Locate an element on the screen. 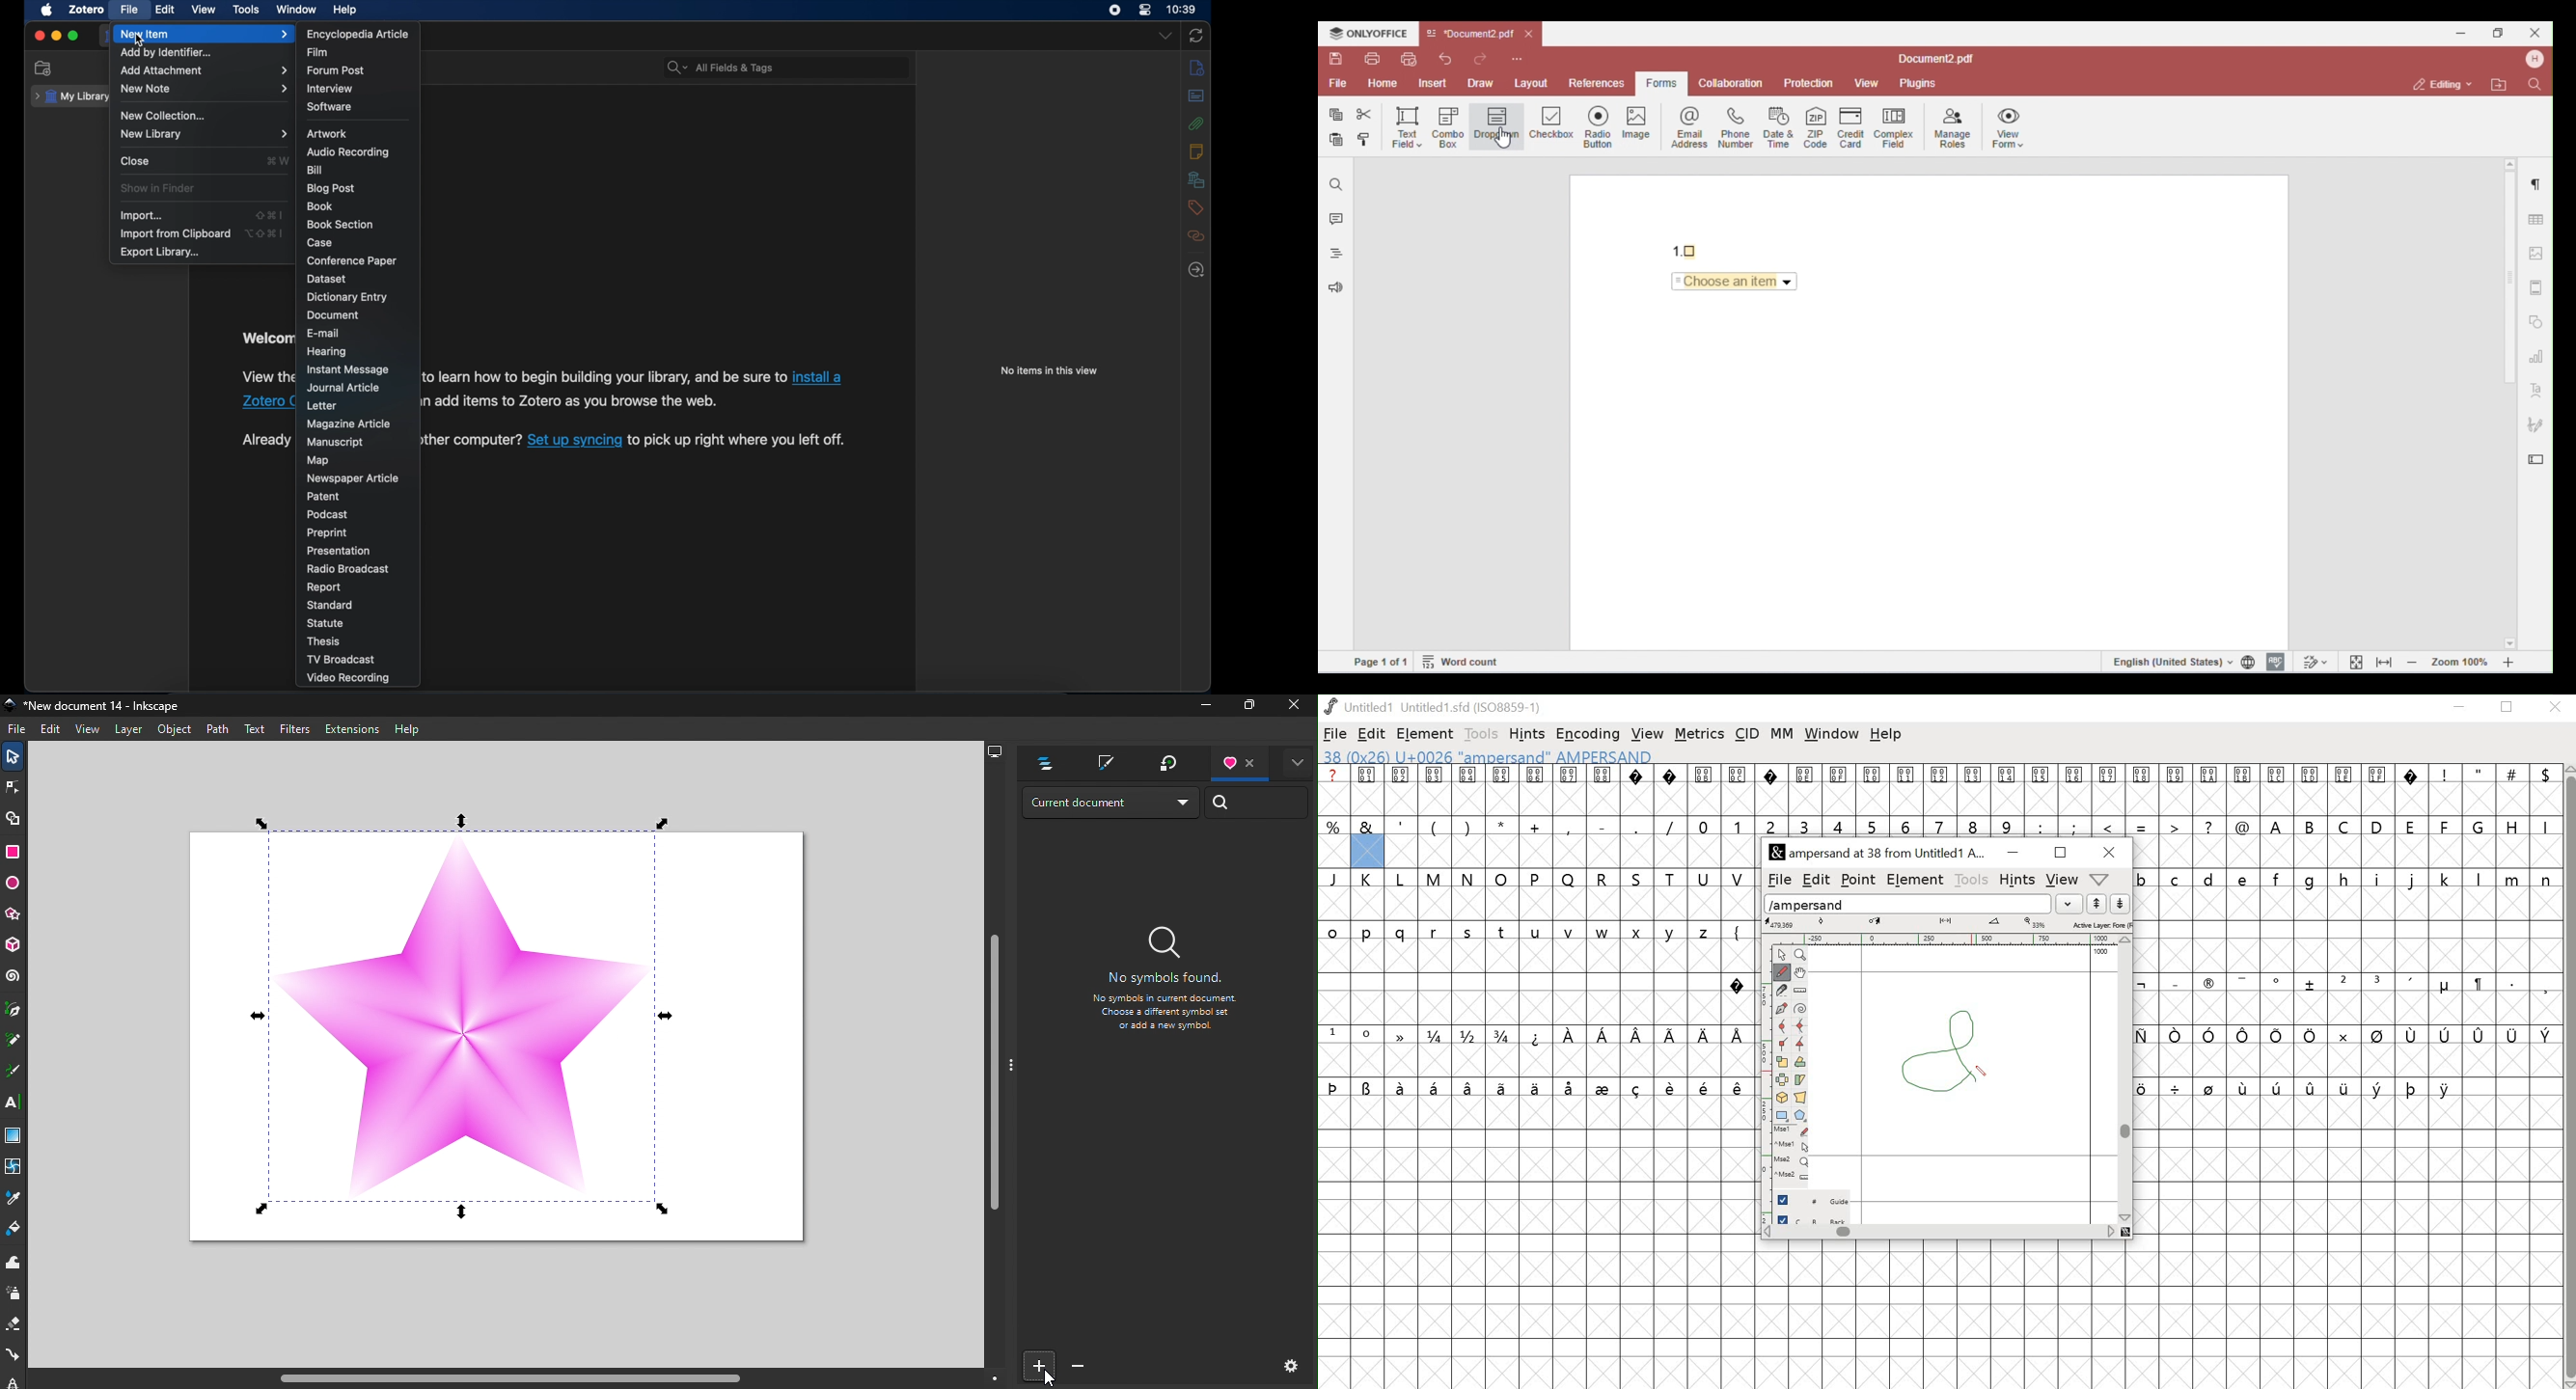  symbol is located at coordinates (1535, 1087).